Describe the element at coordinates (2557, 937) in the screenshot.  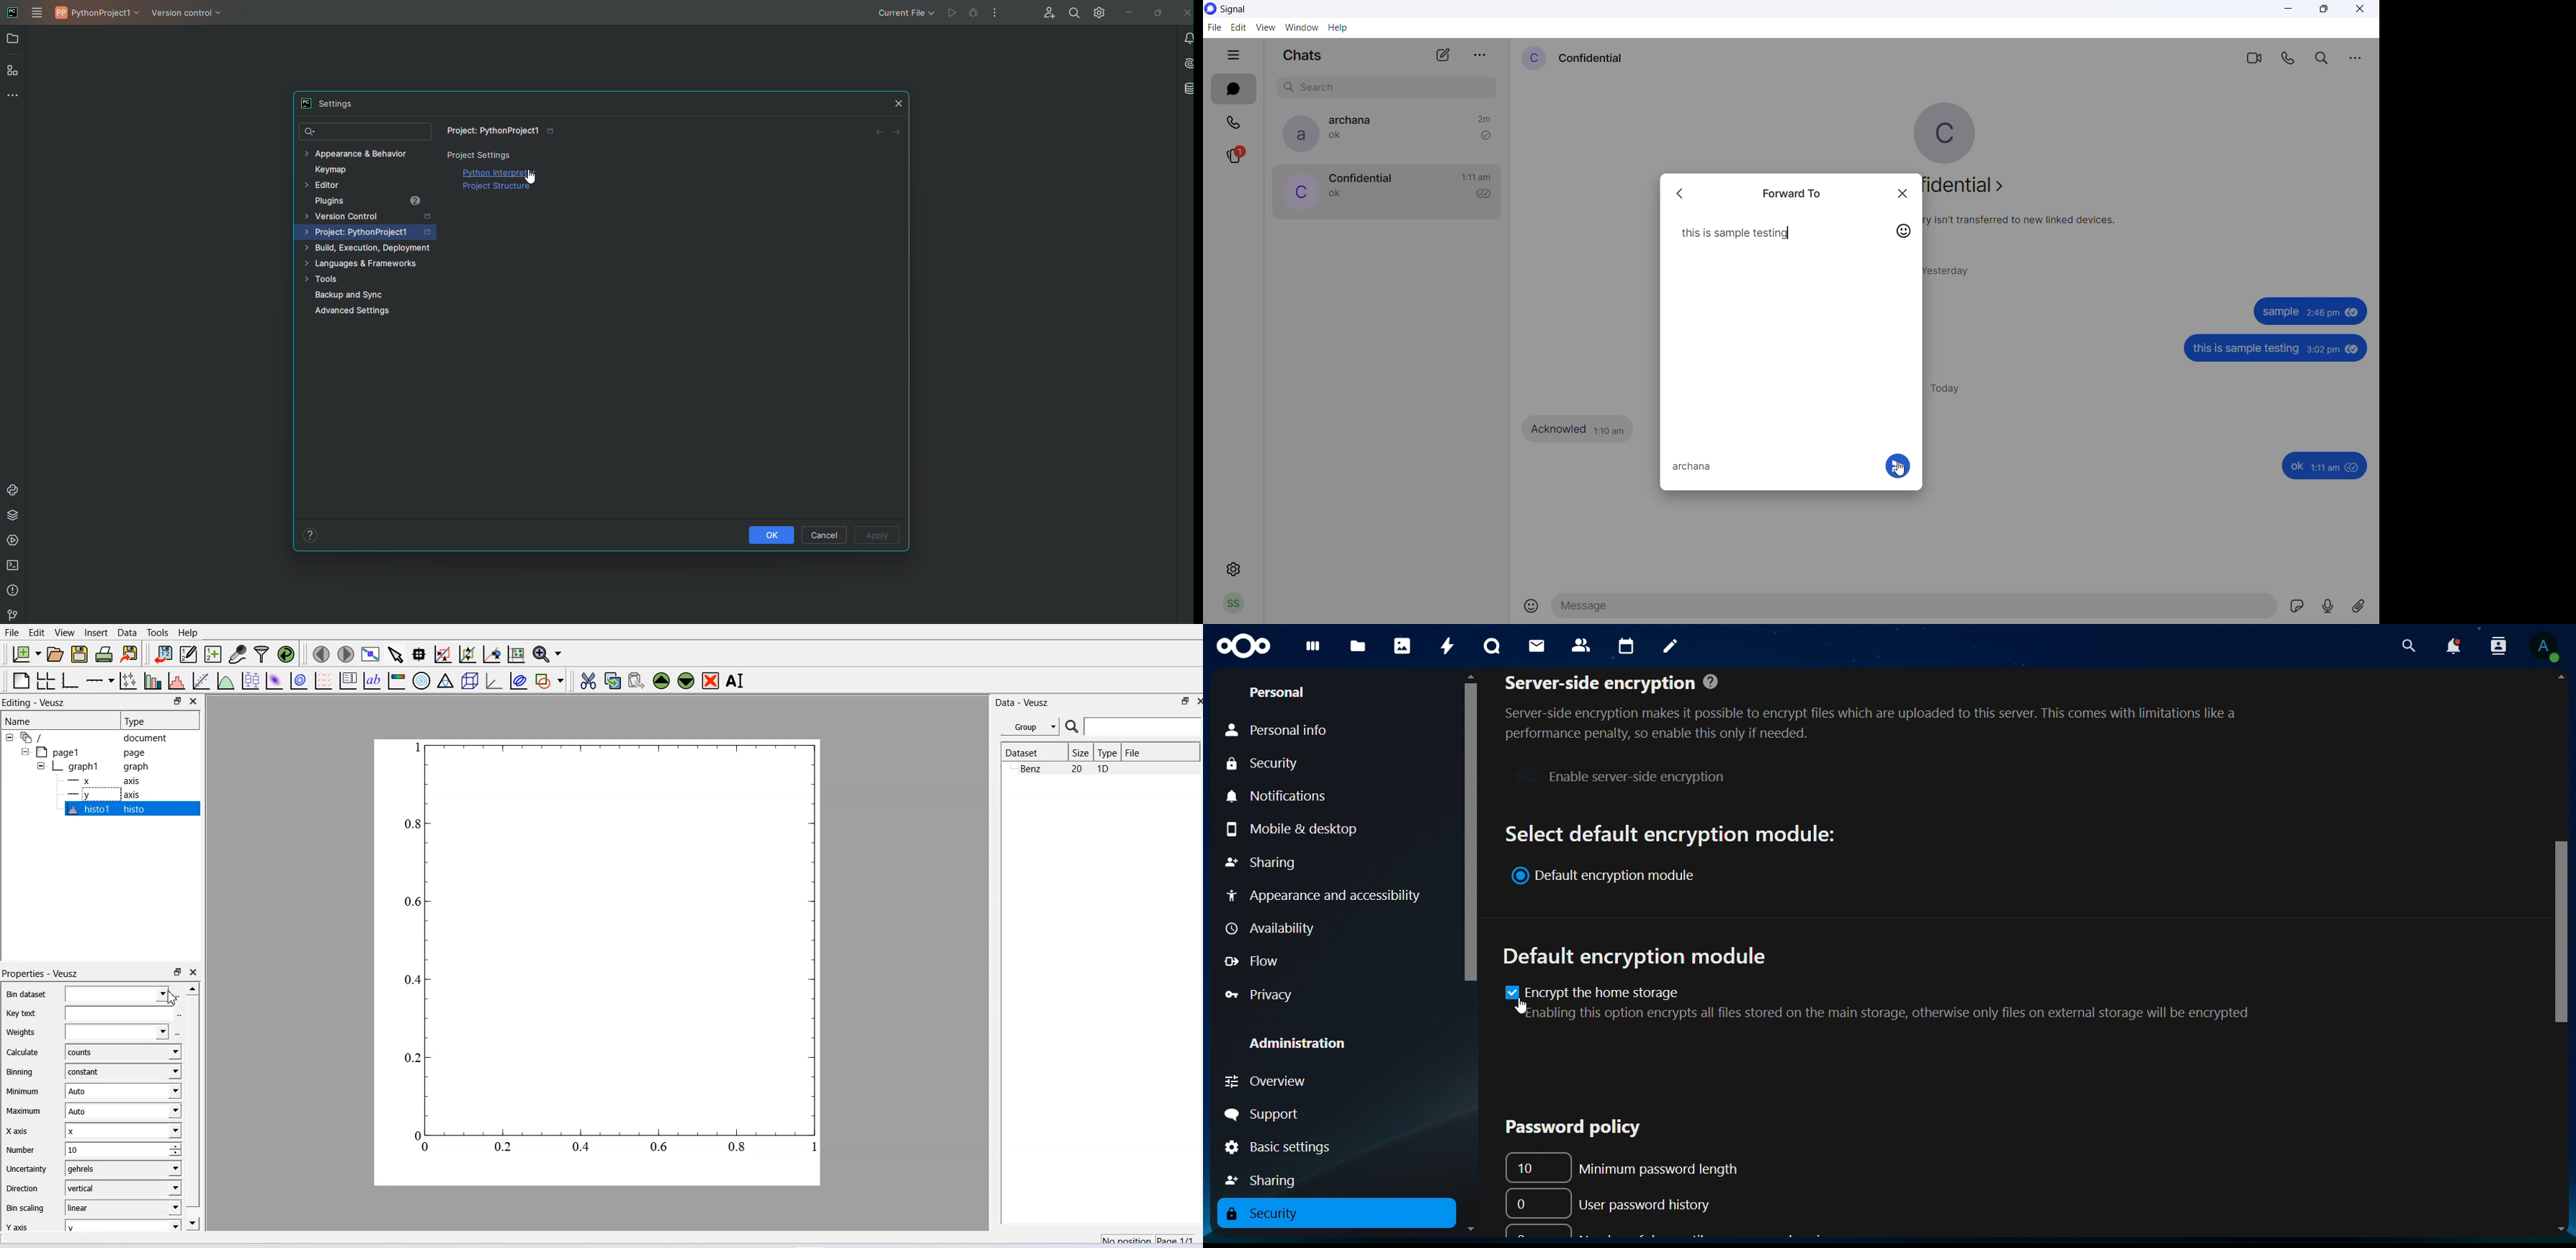
I see `scrollbar` at that location.